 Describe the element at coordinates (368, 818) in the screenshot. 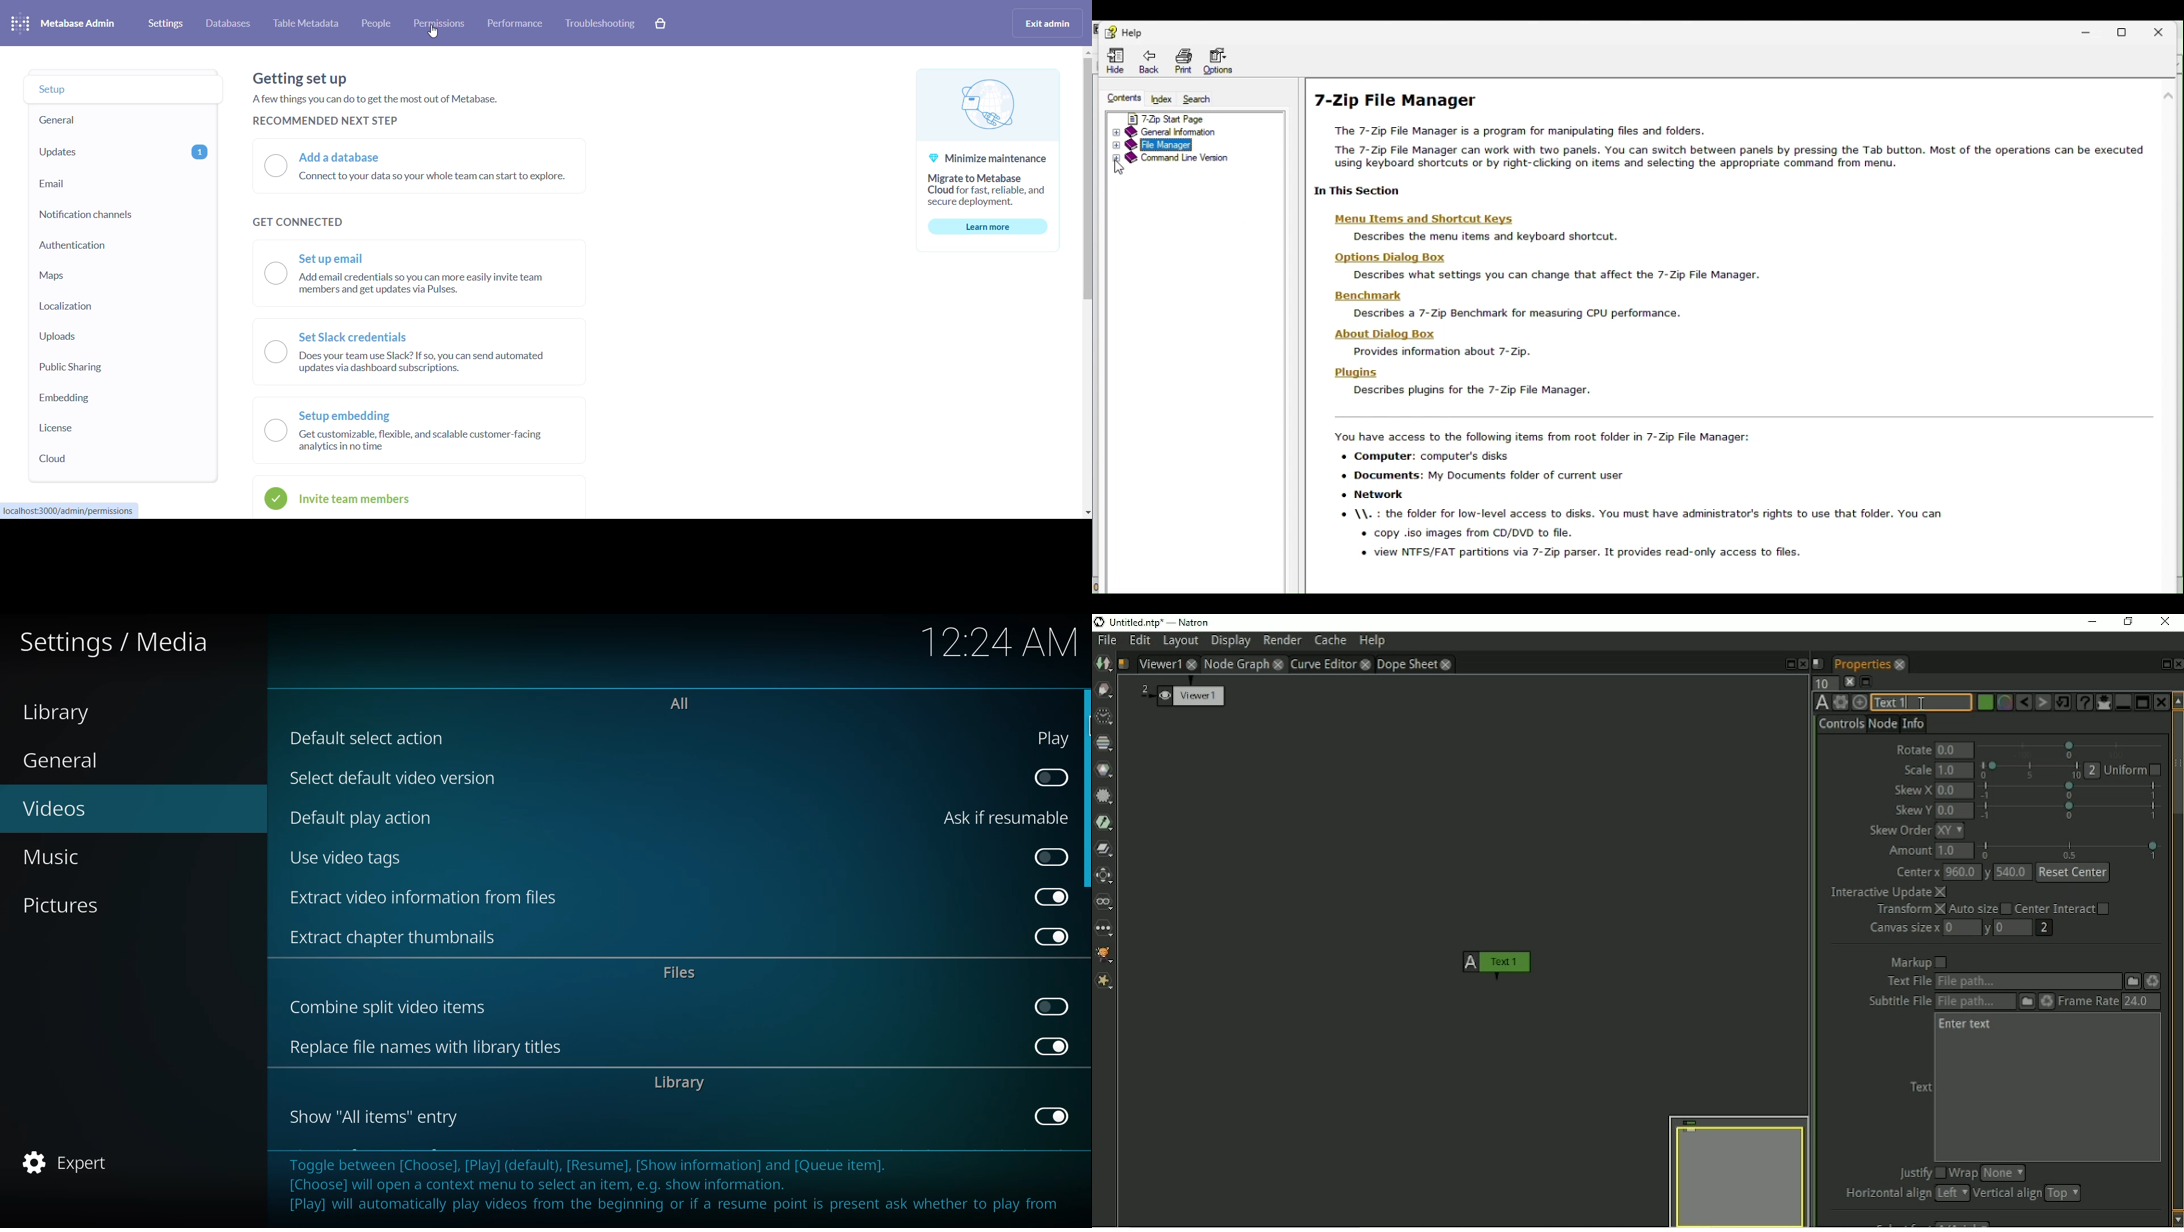

I see `default play action` at that location.